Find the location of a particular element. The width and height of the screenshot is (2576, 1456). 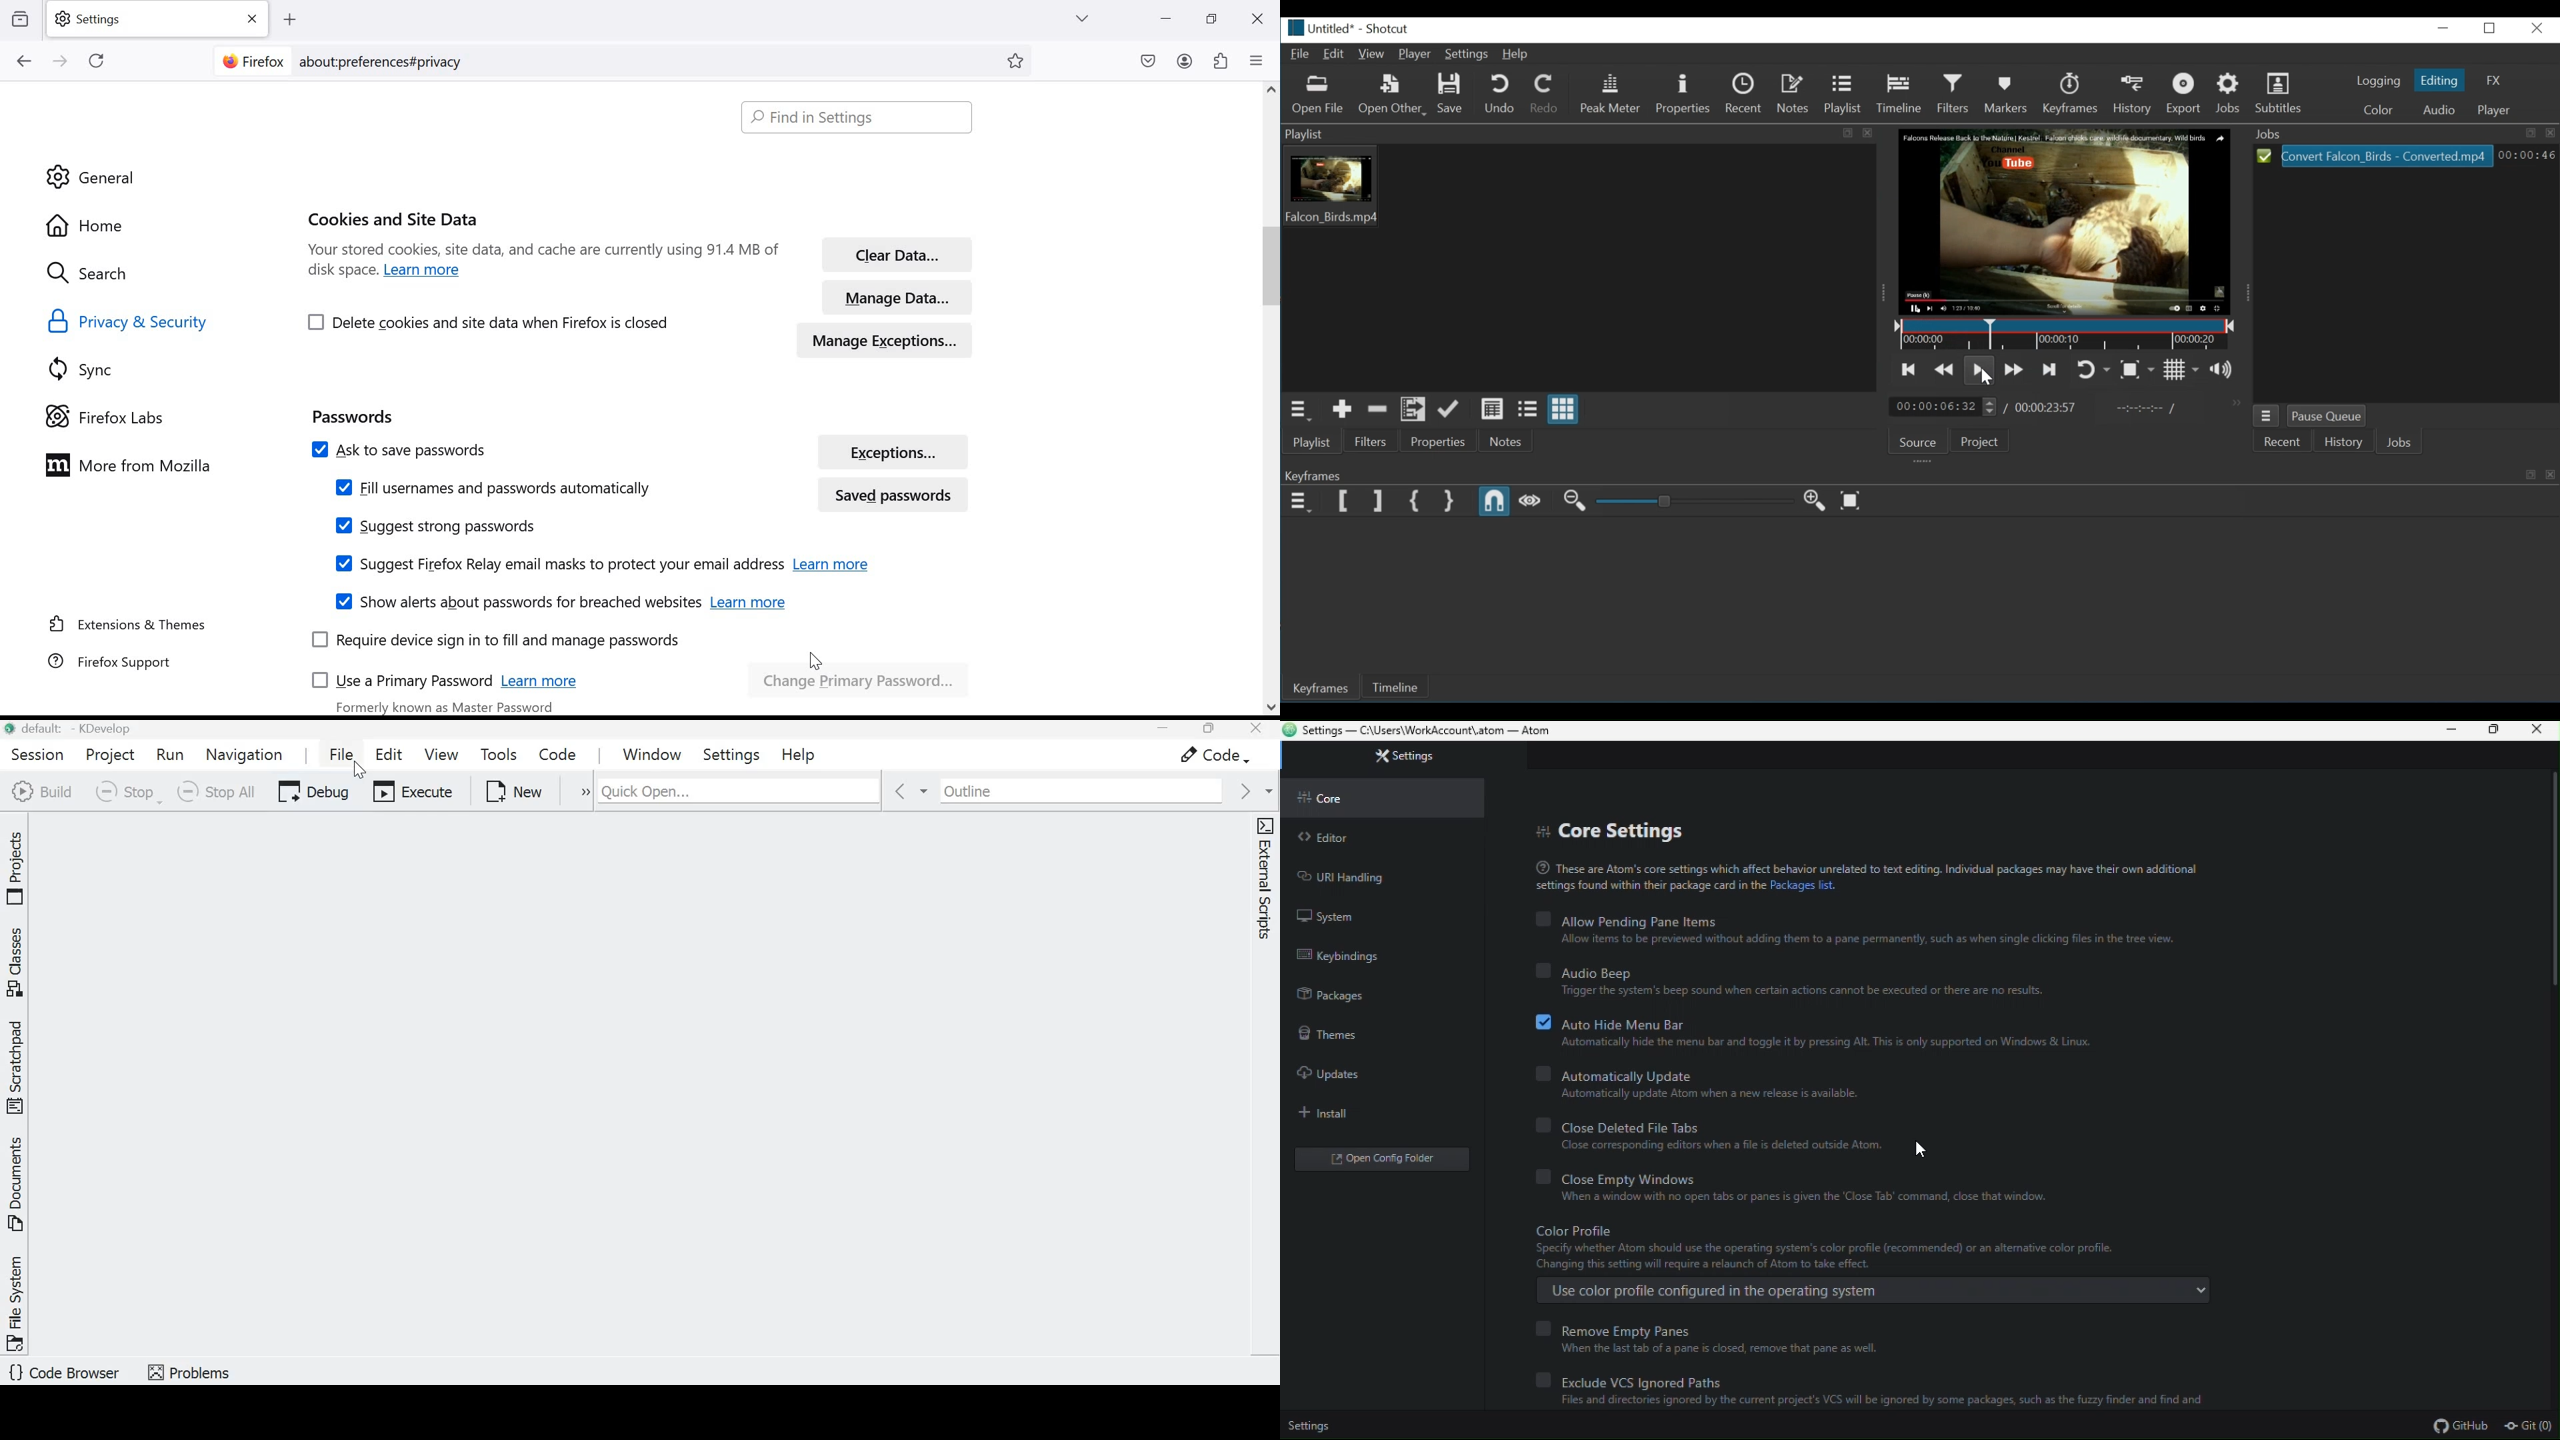

Play quickly forward is located at coordinates (2013, 369).